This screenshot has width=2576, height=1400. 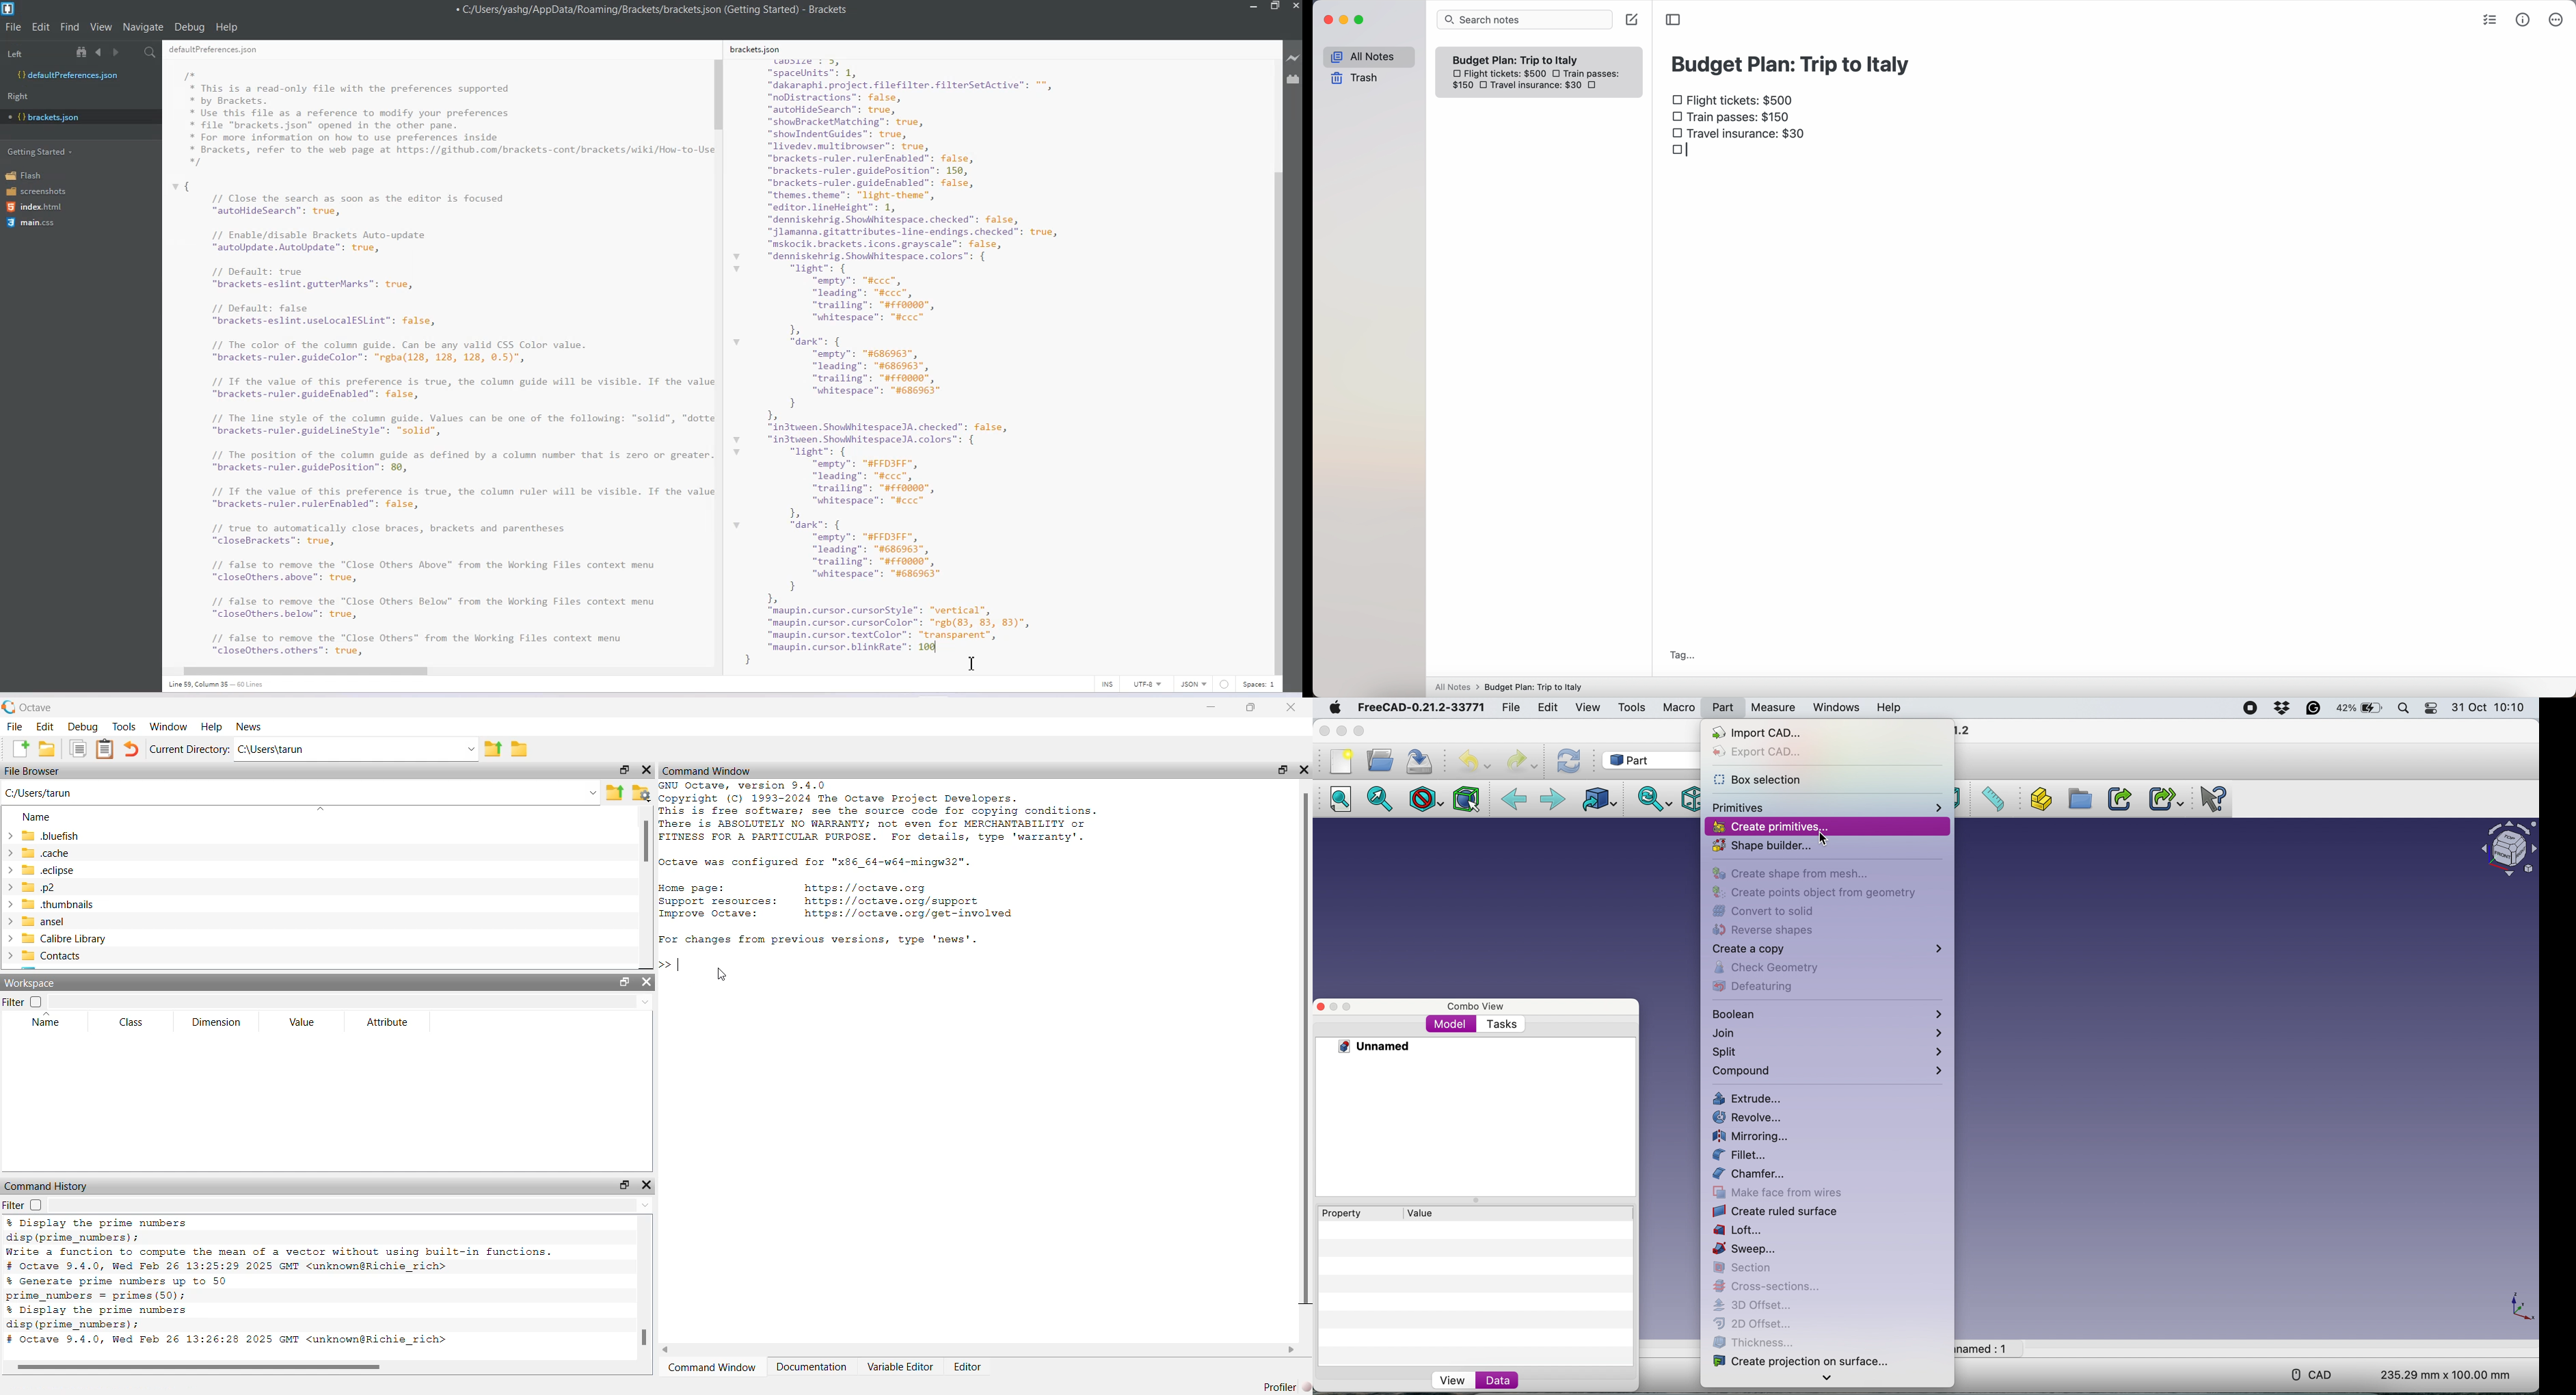 What do you see at coordinates (1648, 761) in the screenshot?
I see `Work bench` at bounding box center [1648, 761].